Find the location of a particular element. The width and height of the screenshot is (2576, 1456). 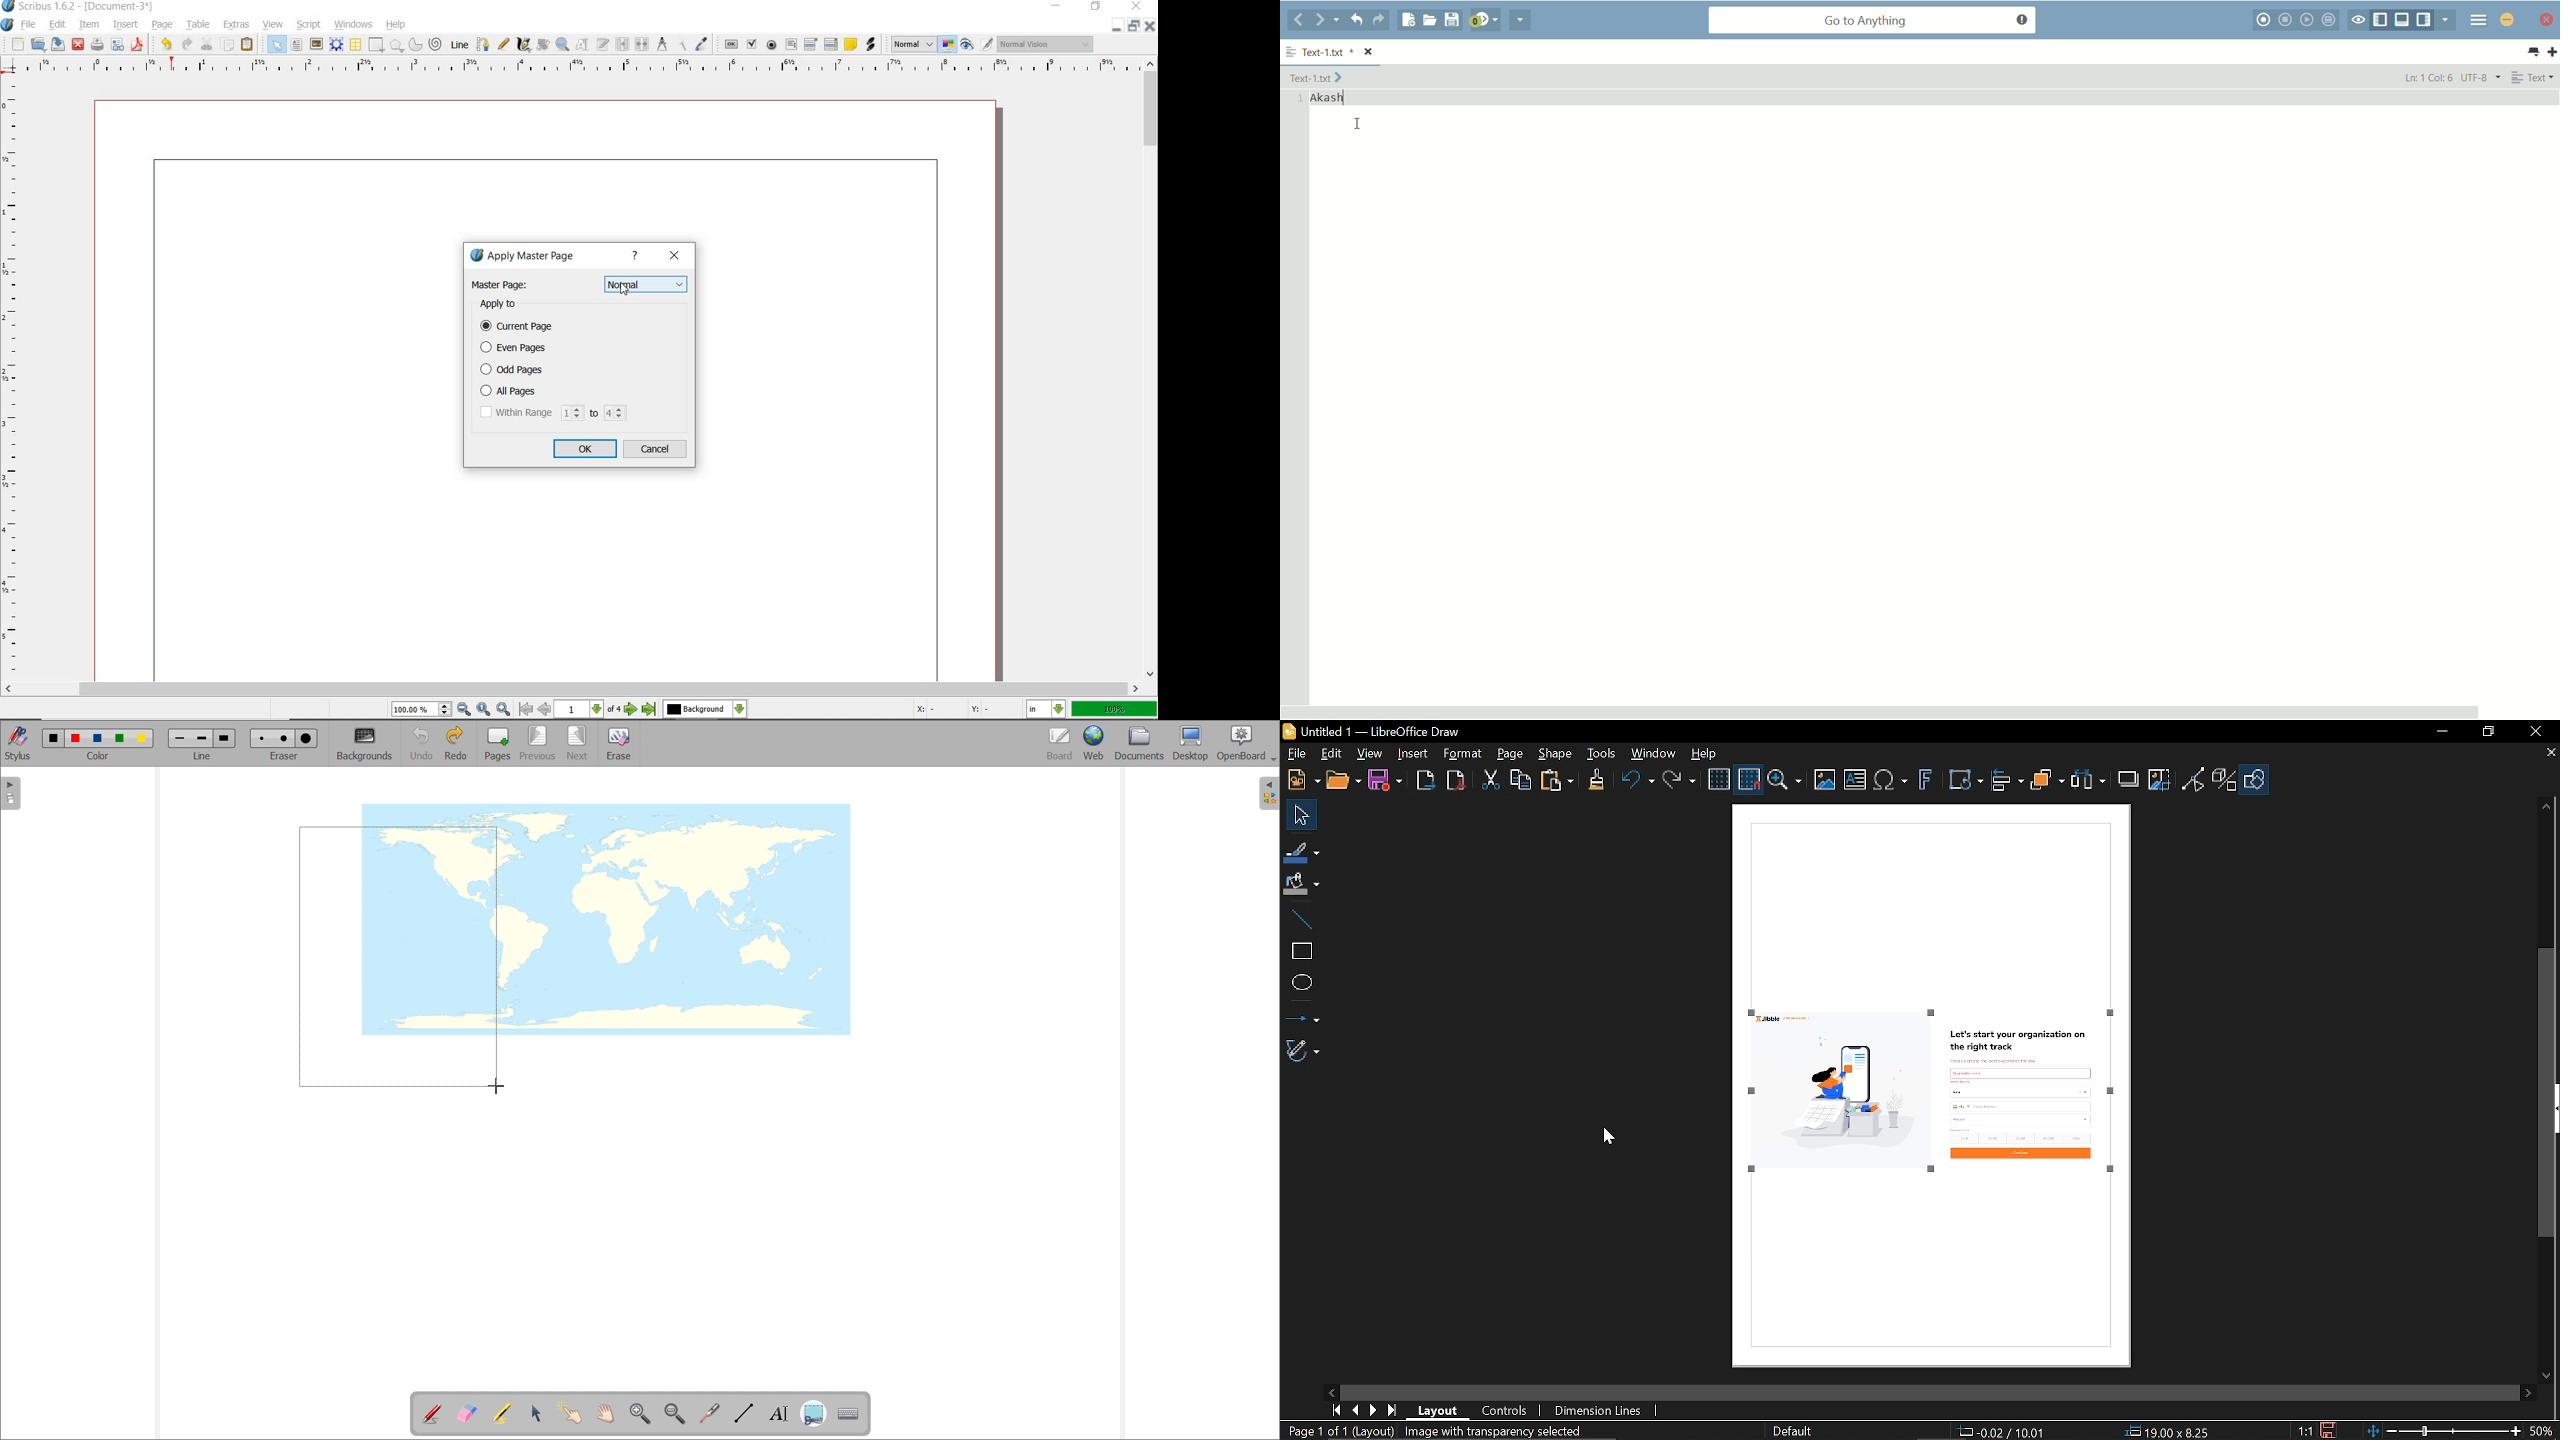

print is located at coordinates (97, 43).